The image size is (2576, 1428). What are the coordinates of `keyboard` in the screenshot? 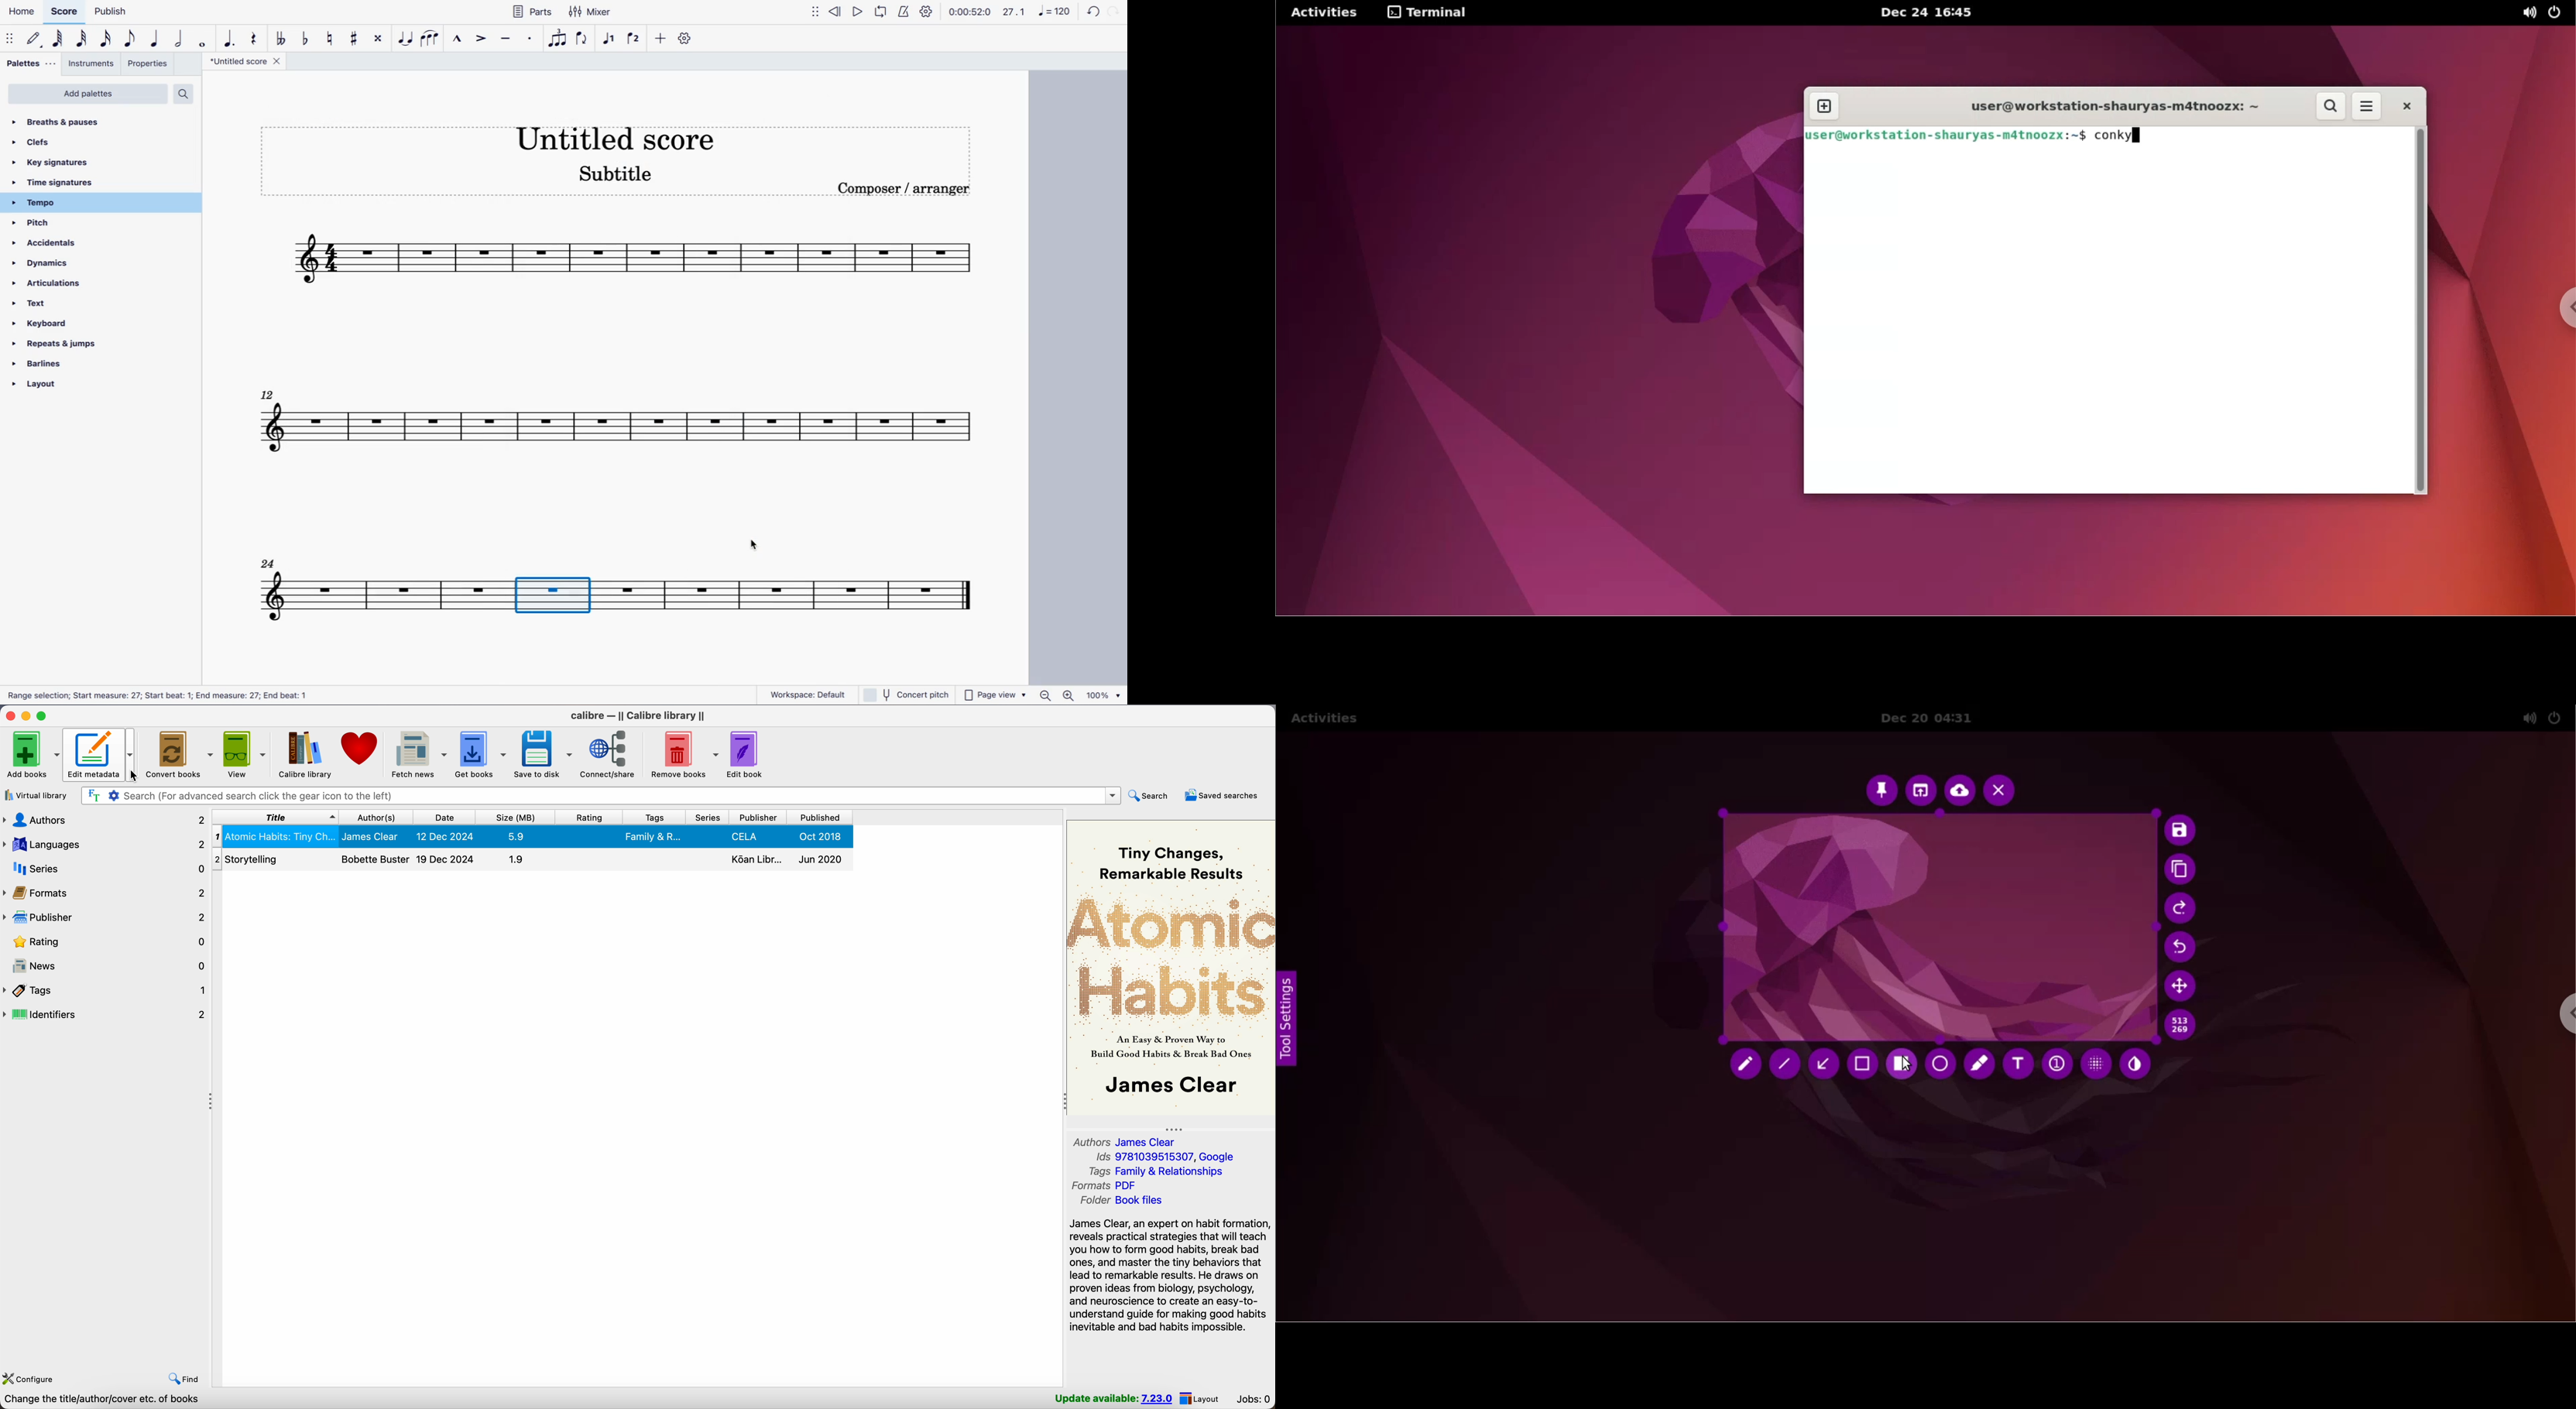 It's located at (66, 324).